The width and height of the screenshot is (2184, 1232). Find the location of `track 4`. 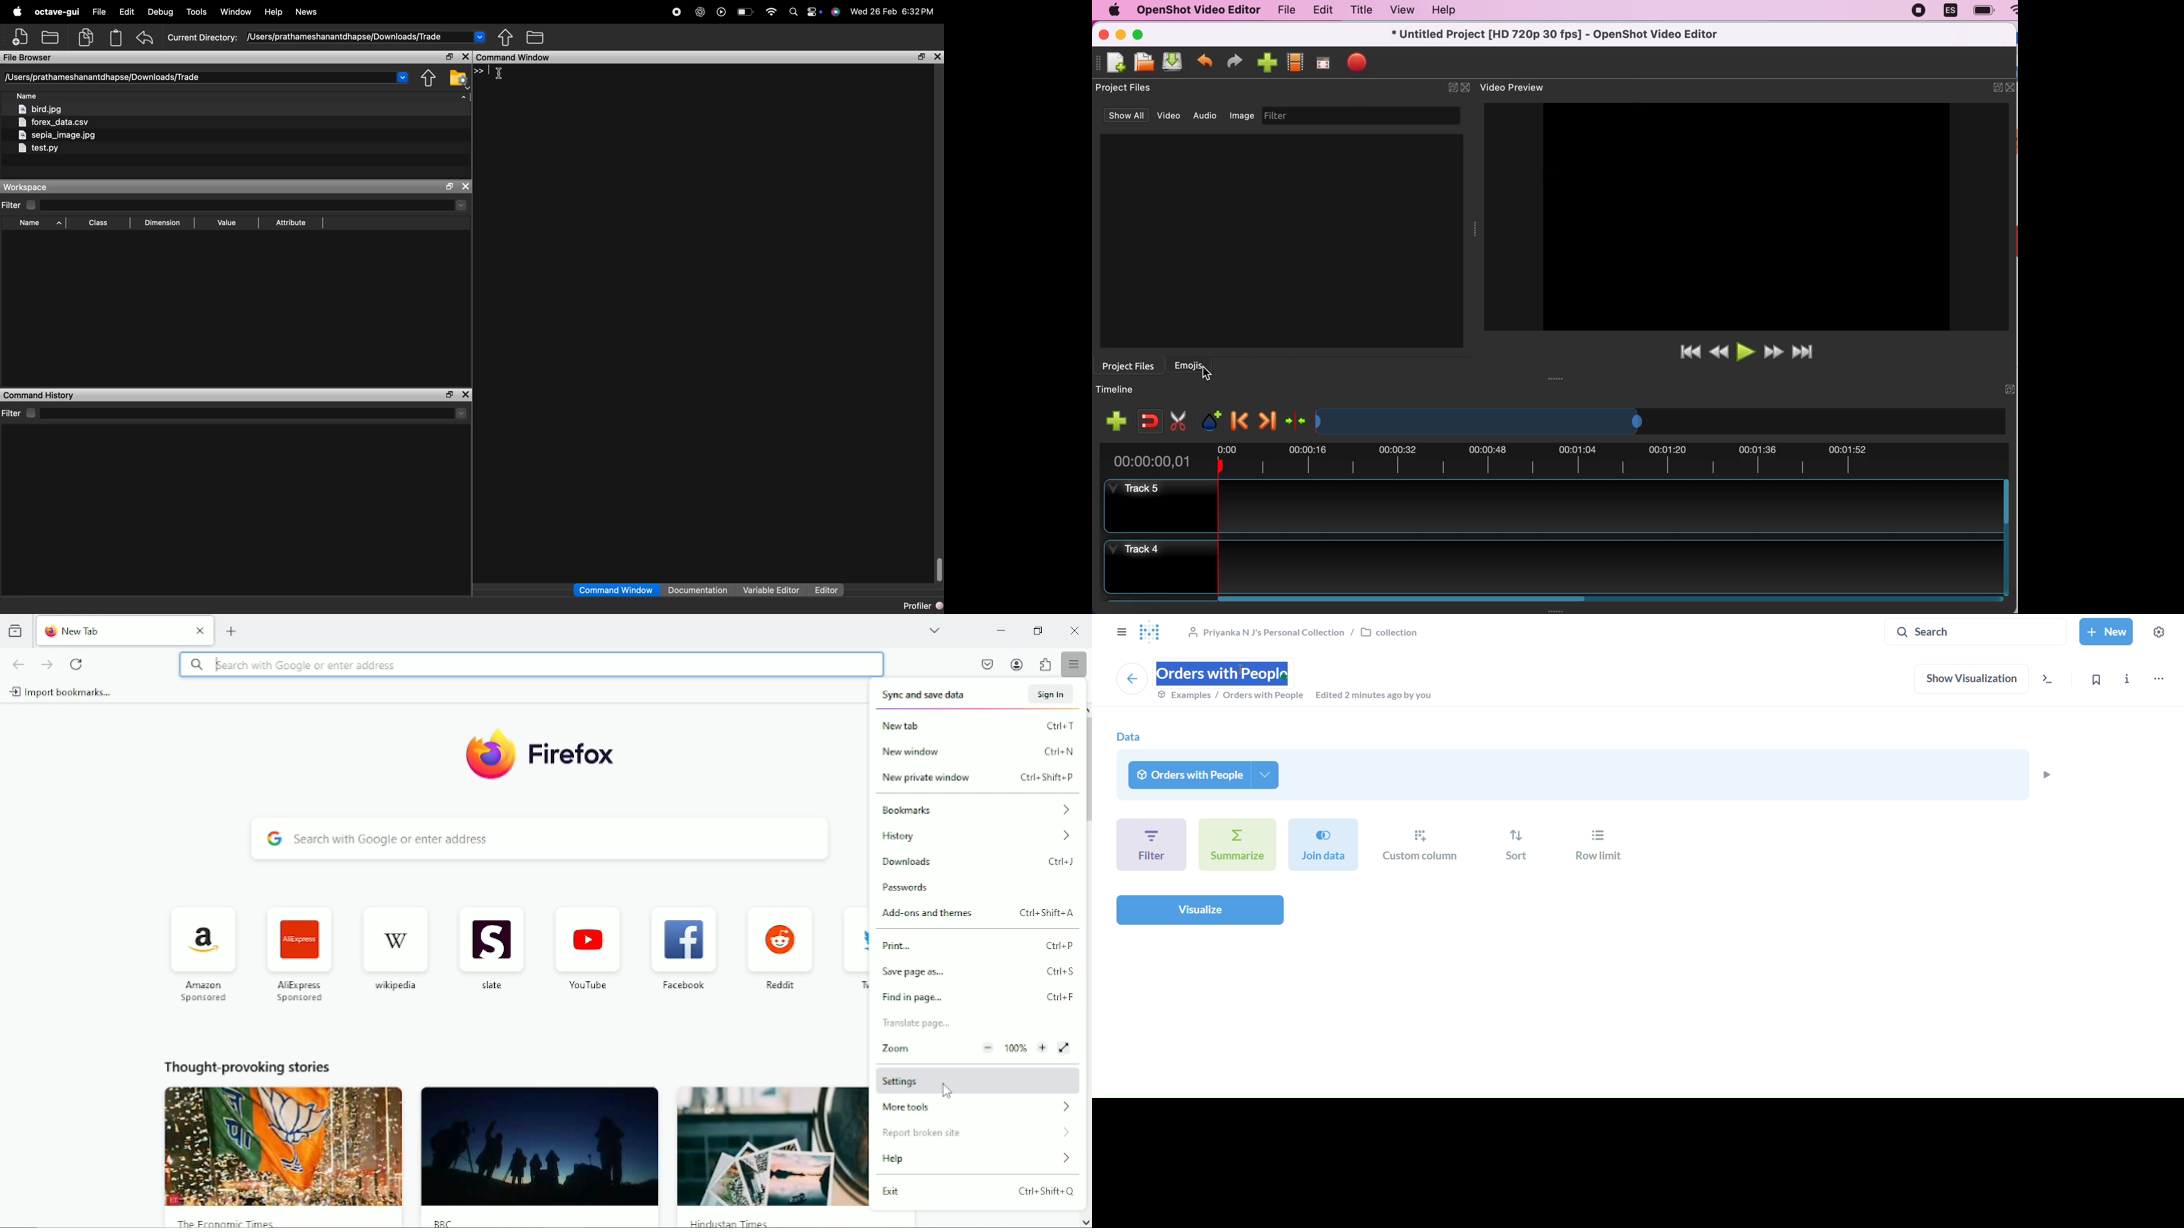

track 4 is located at coordinates (1552, 567).